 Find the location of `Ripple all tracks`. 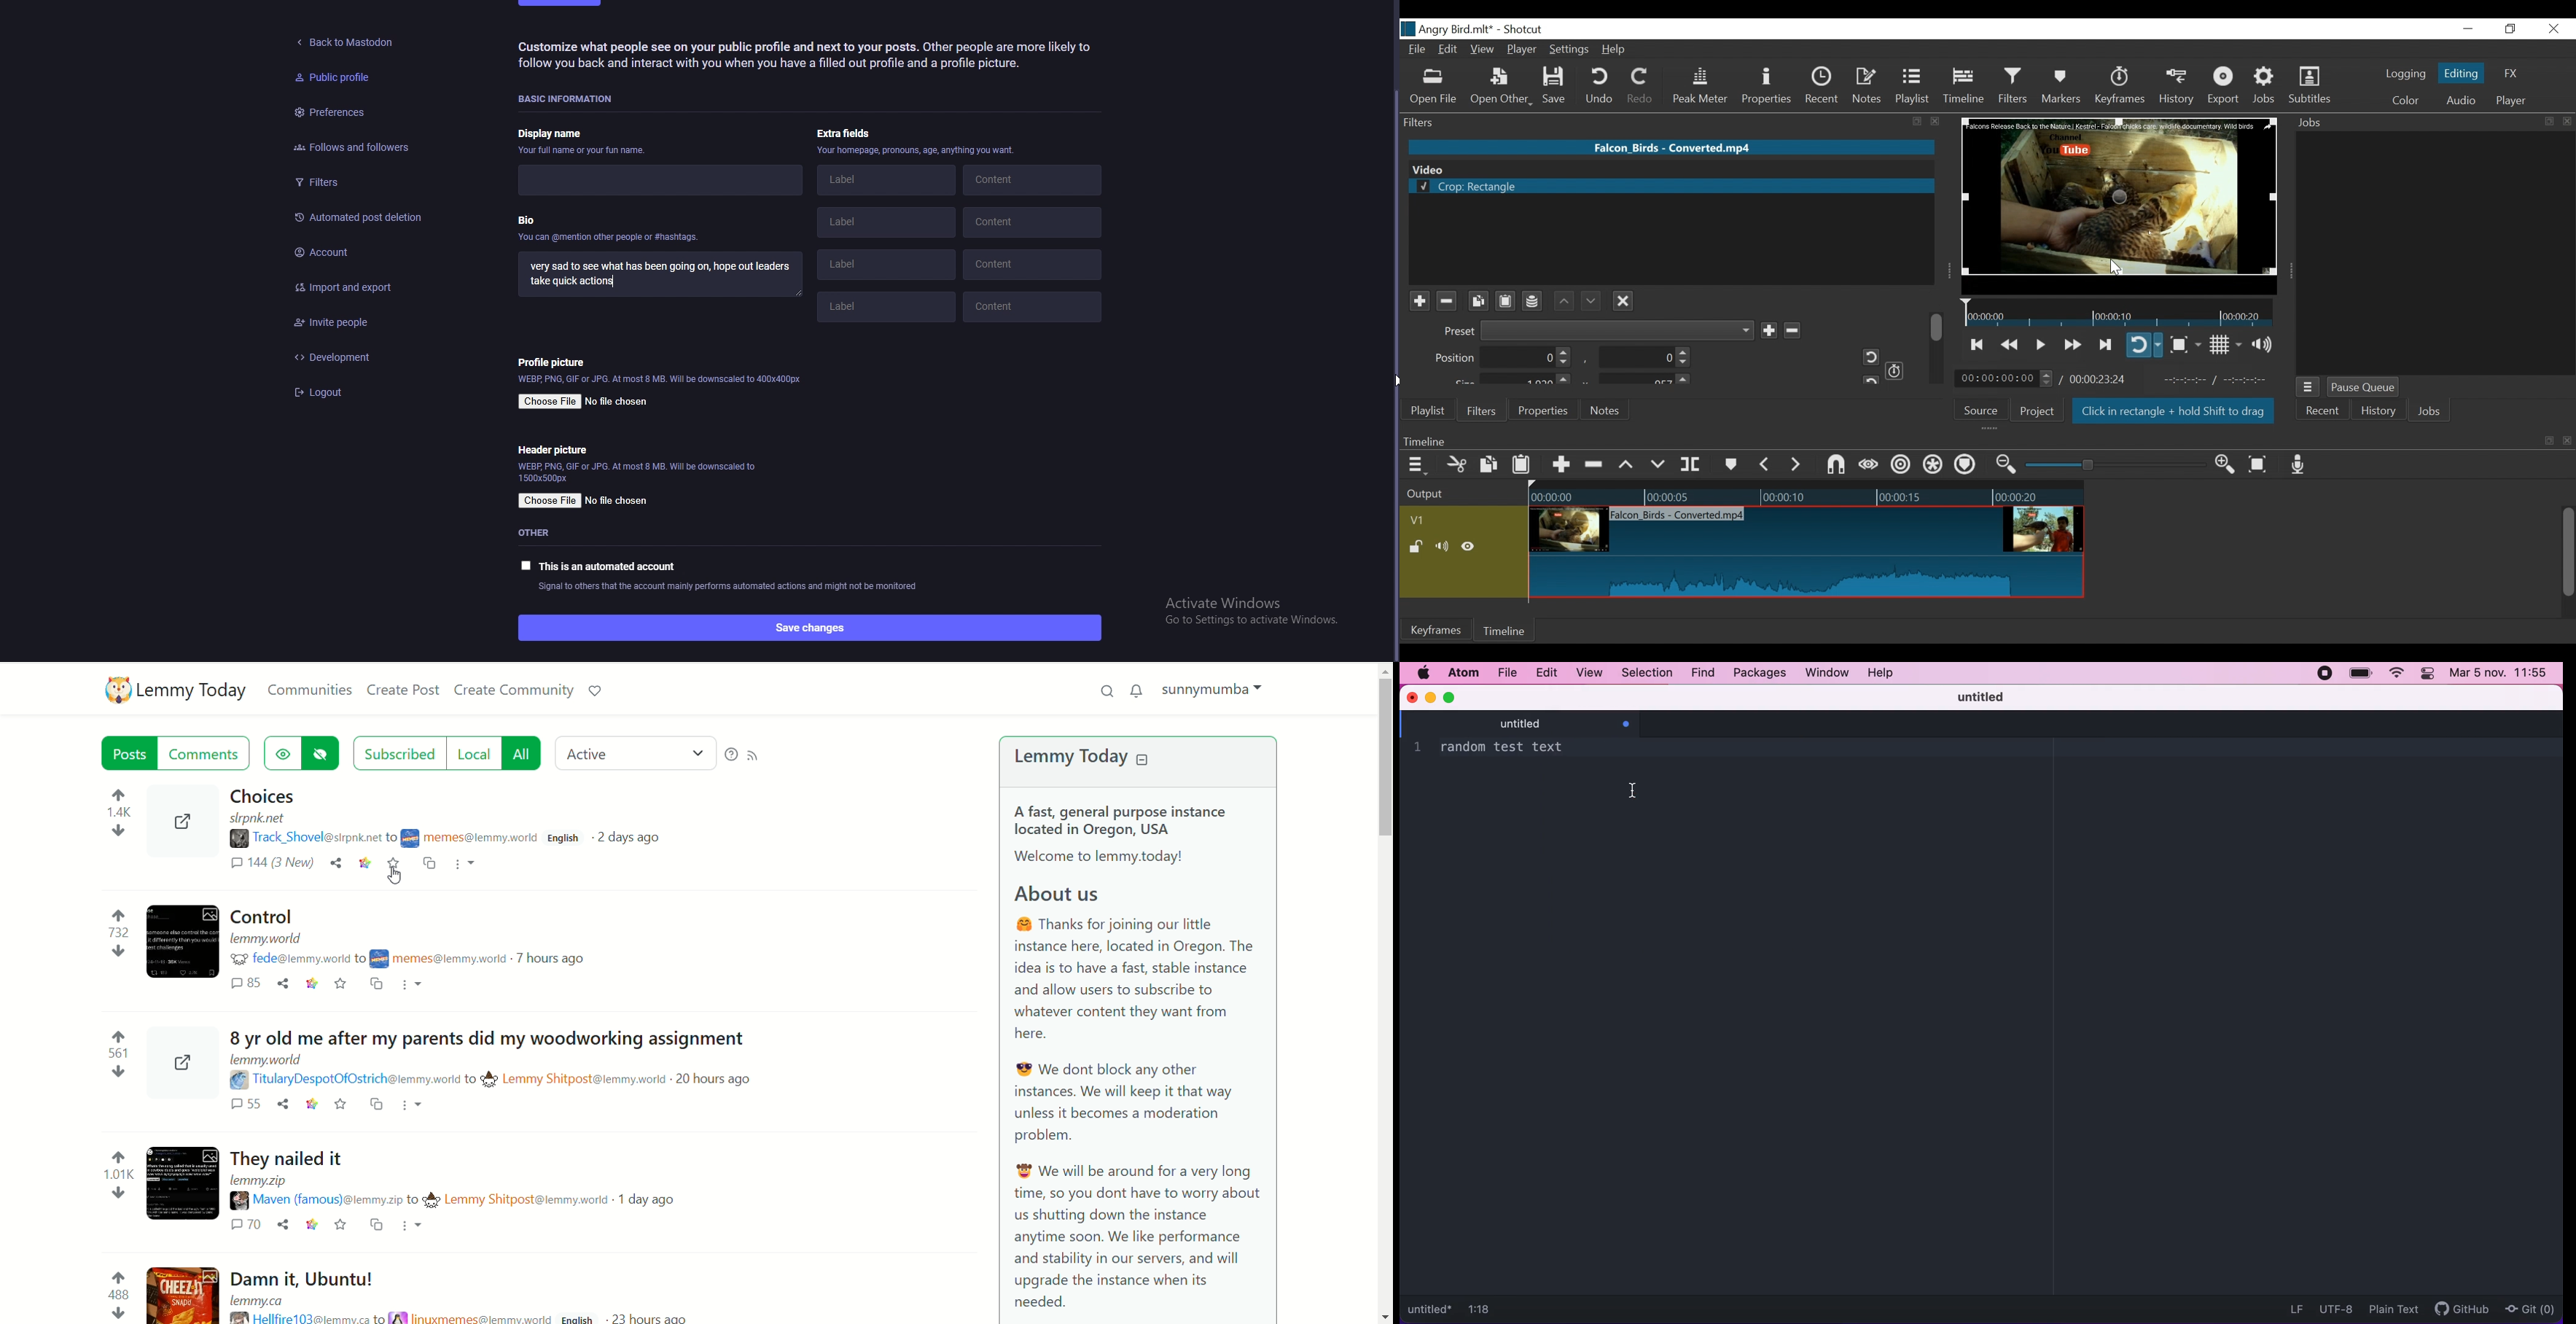

Ripple all tracks is located at coordinates (1965, 466).